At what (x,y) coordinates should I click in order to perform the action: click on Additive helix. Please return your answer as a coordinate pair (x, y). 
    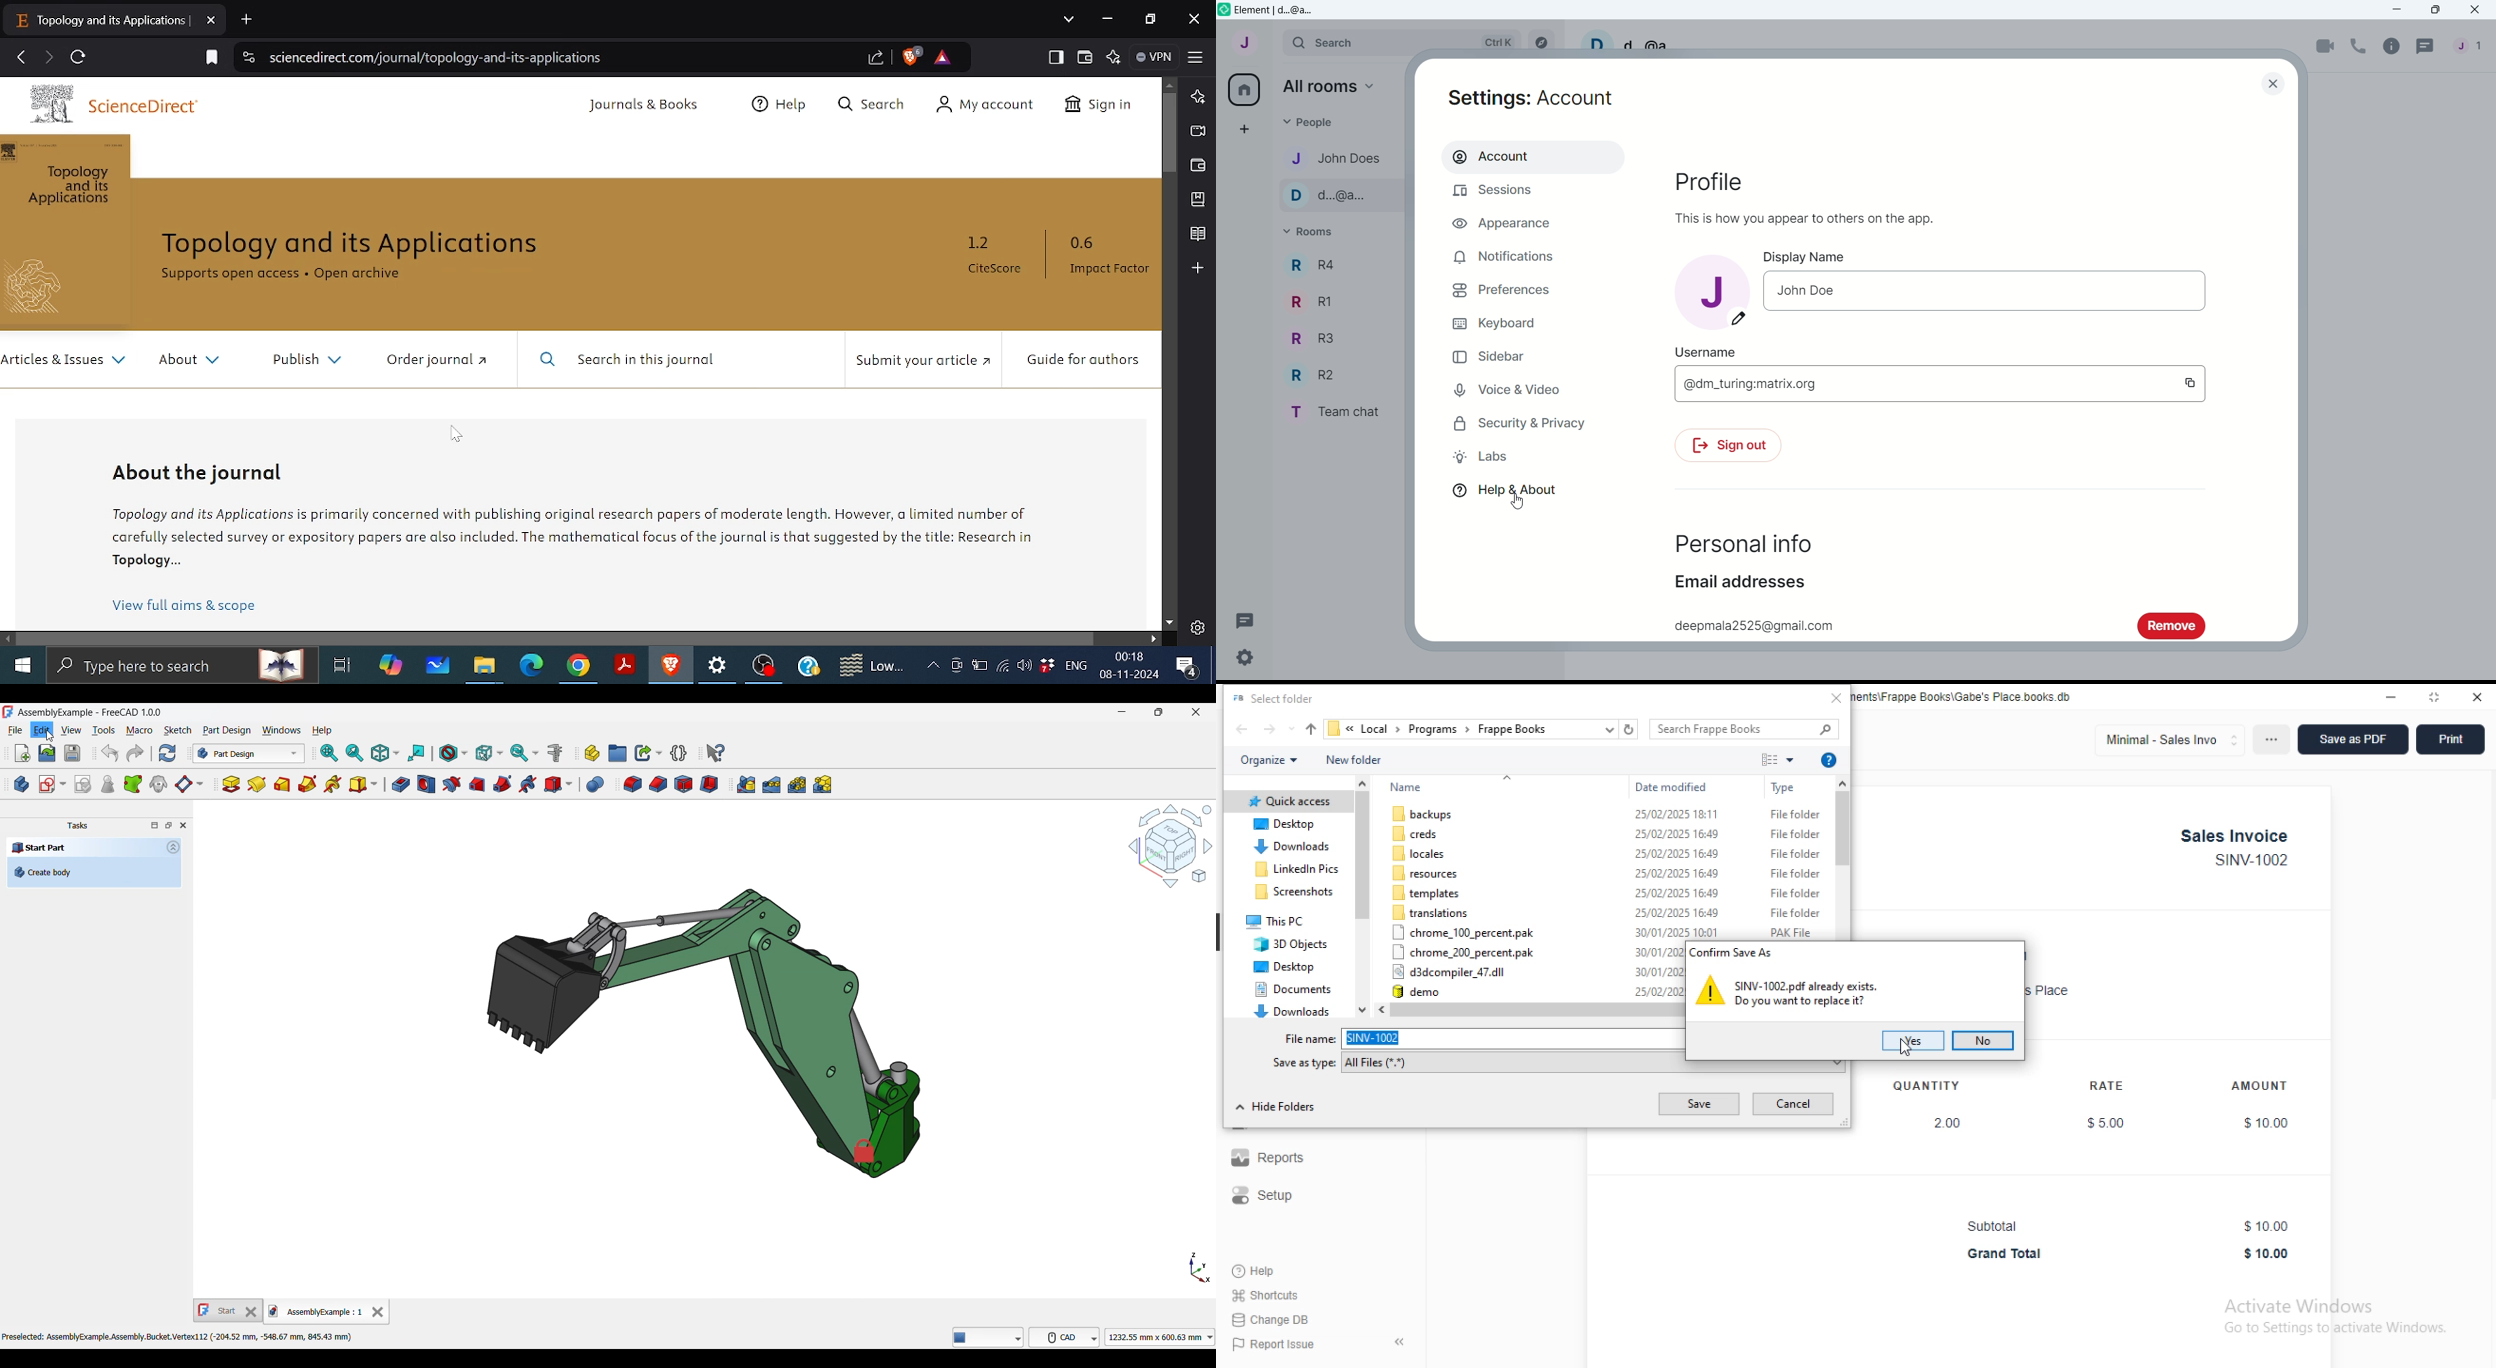
    Looking at the image, I should click on (333, 785).